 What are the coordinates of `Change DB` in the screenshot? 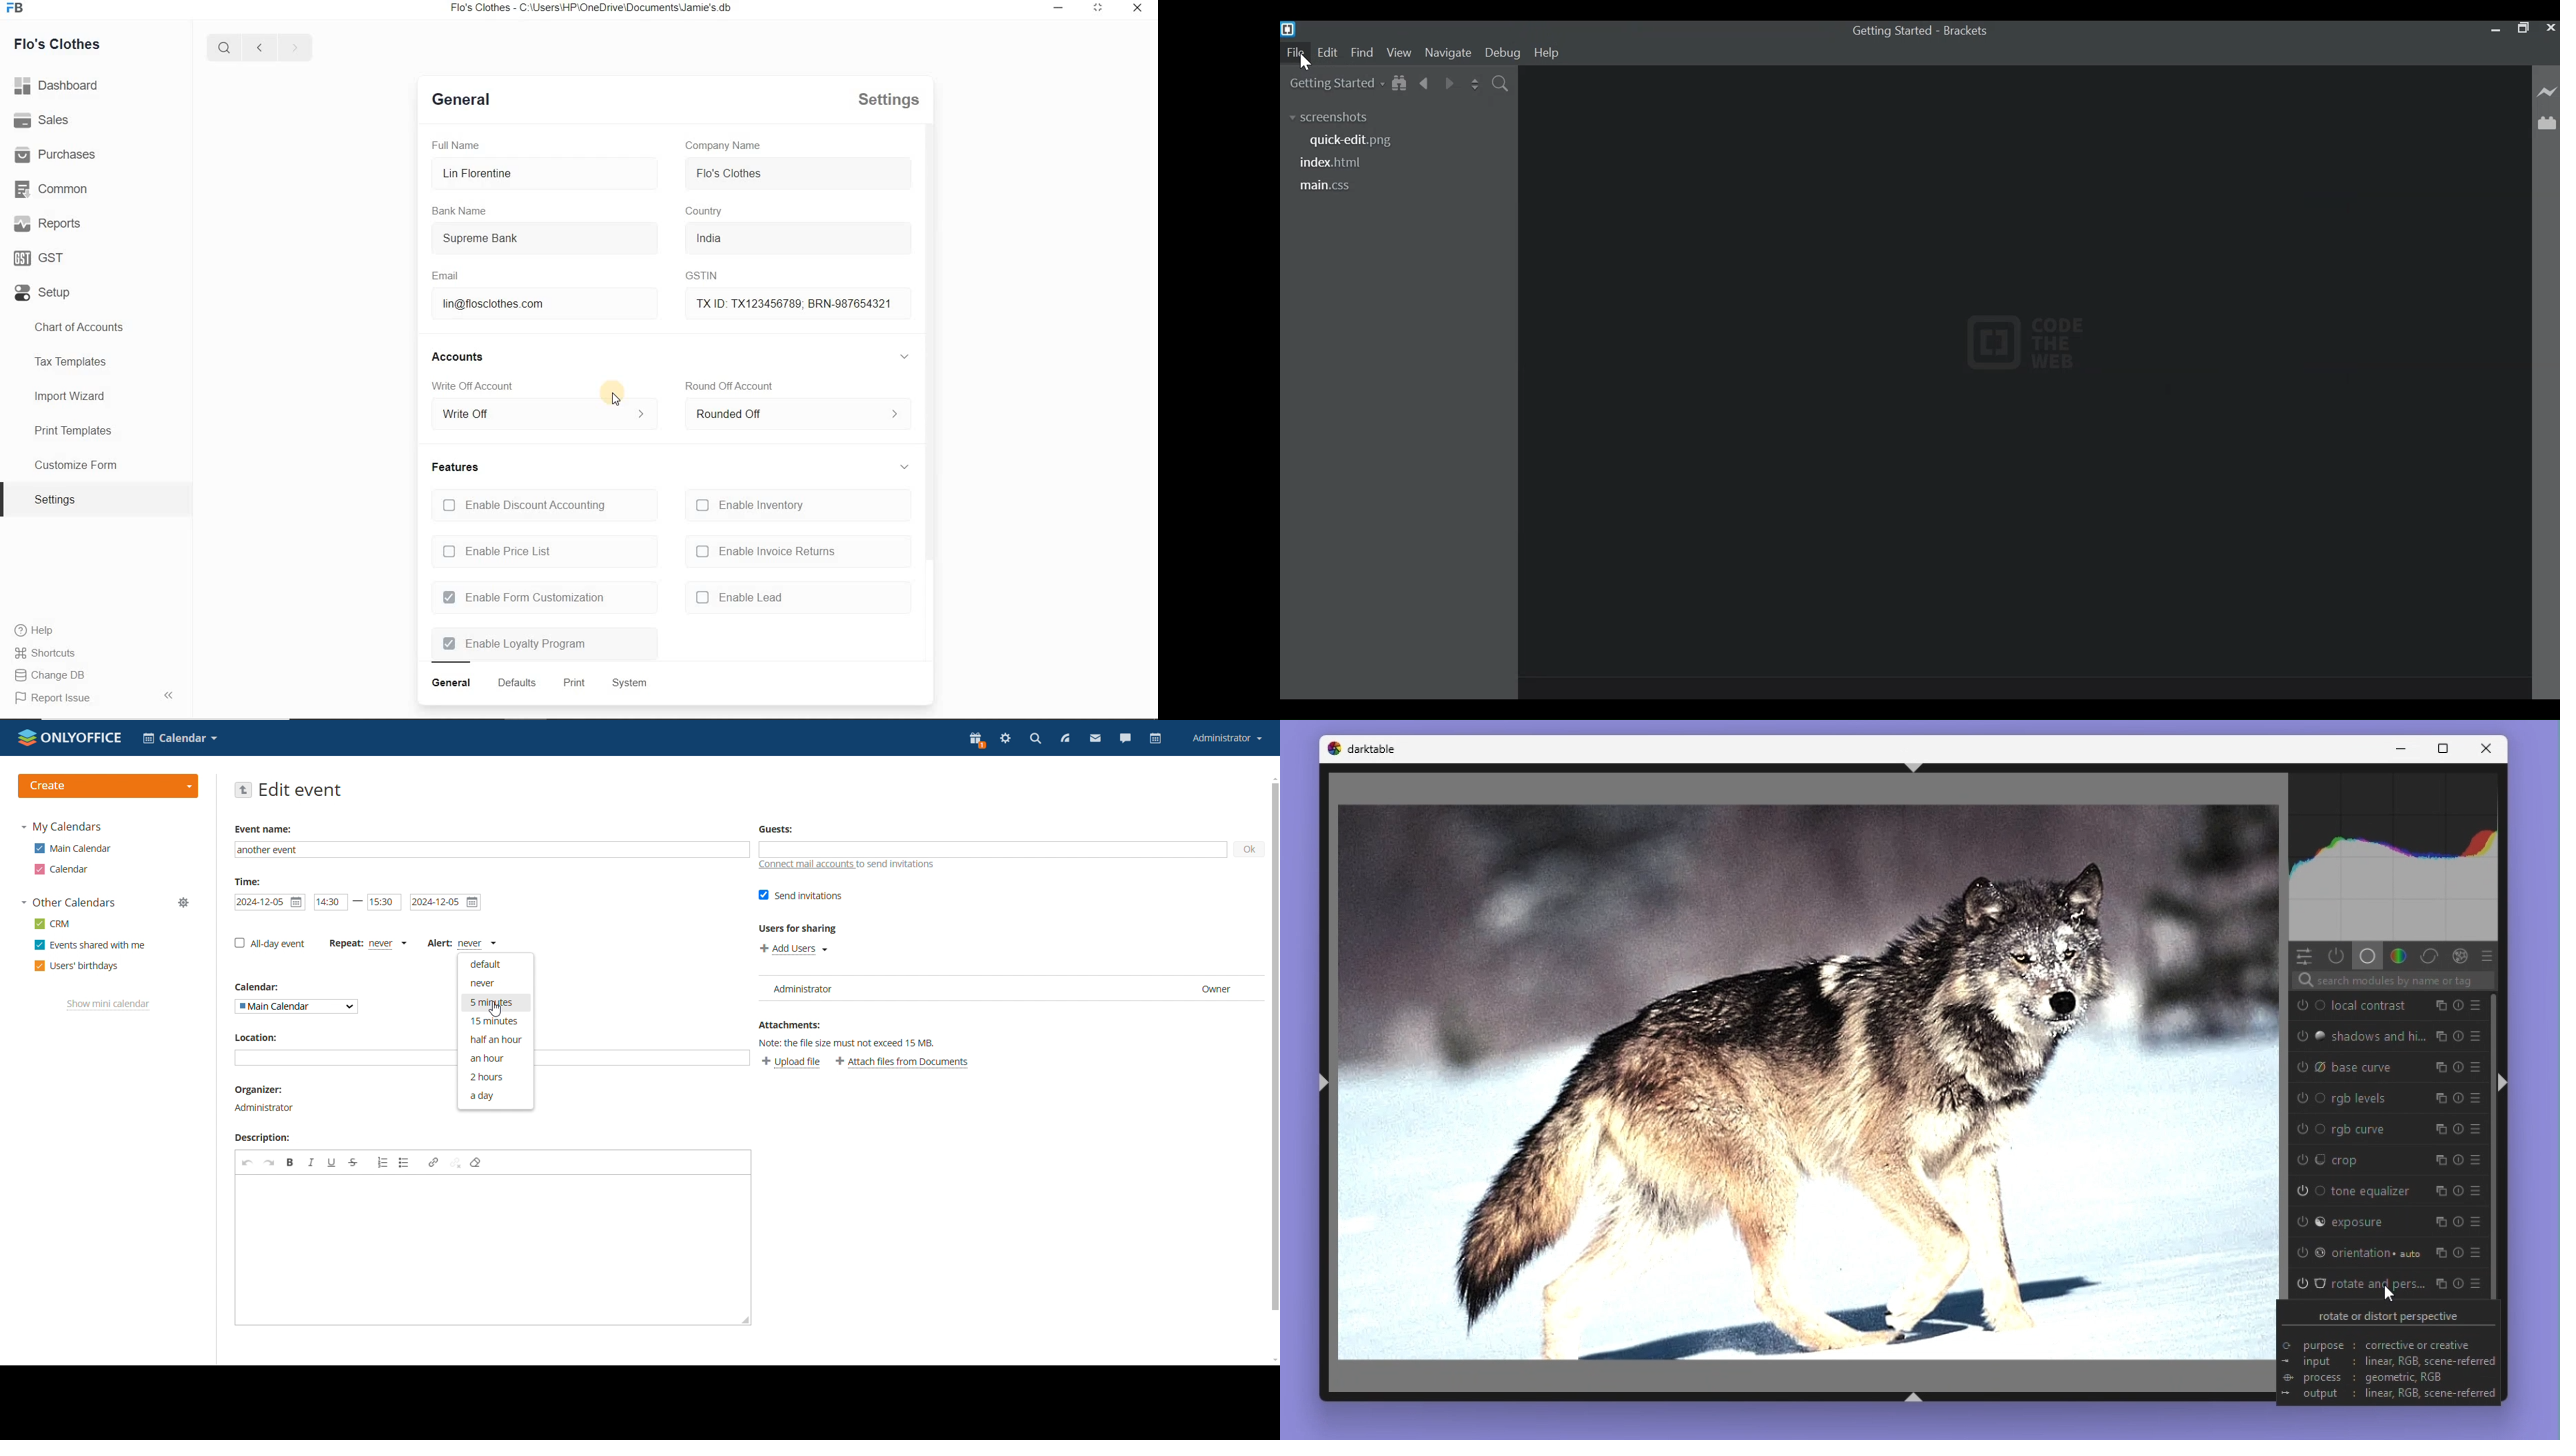 It's located at (49, 675).